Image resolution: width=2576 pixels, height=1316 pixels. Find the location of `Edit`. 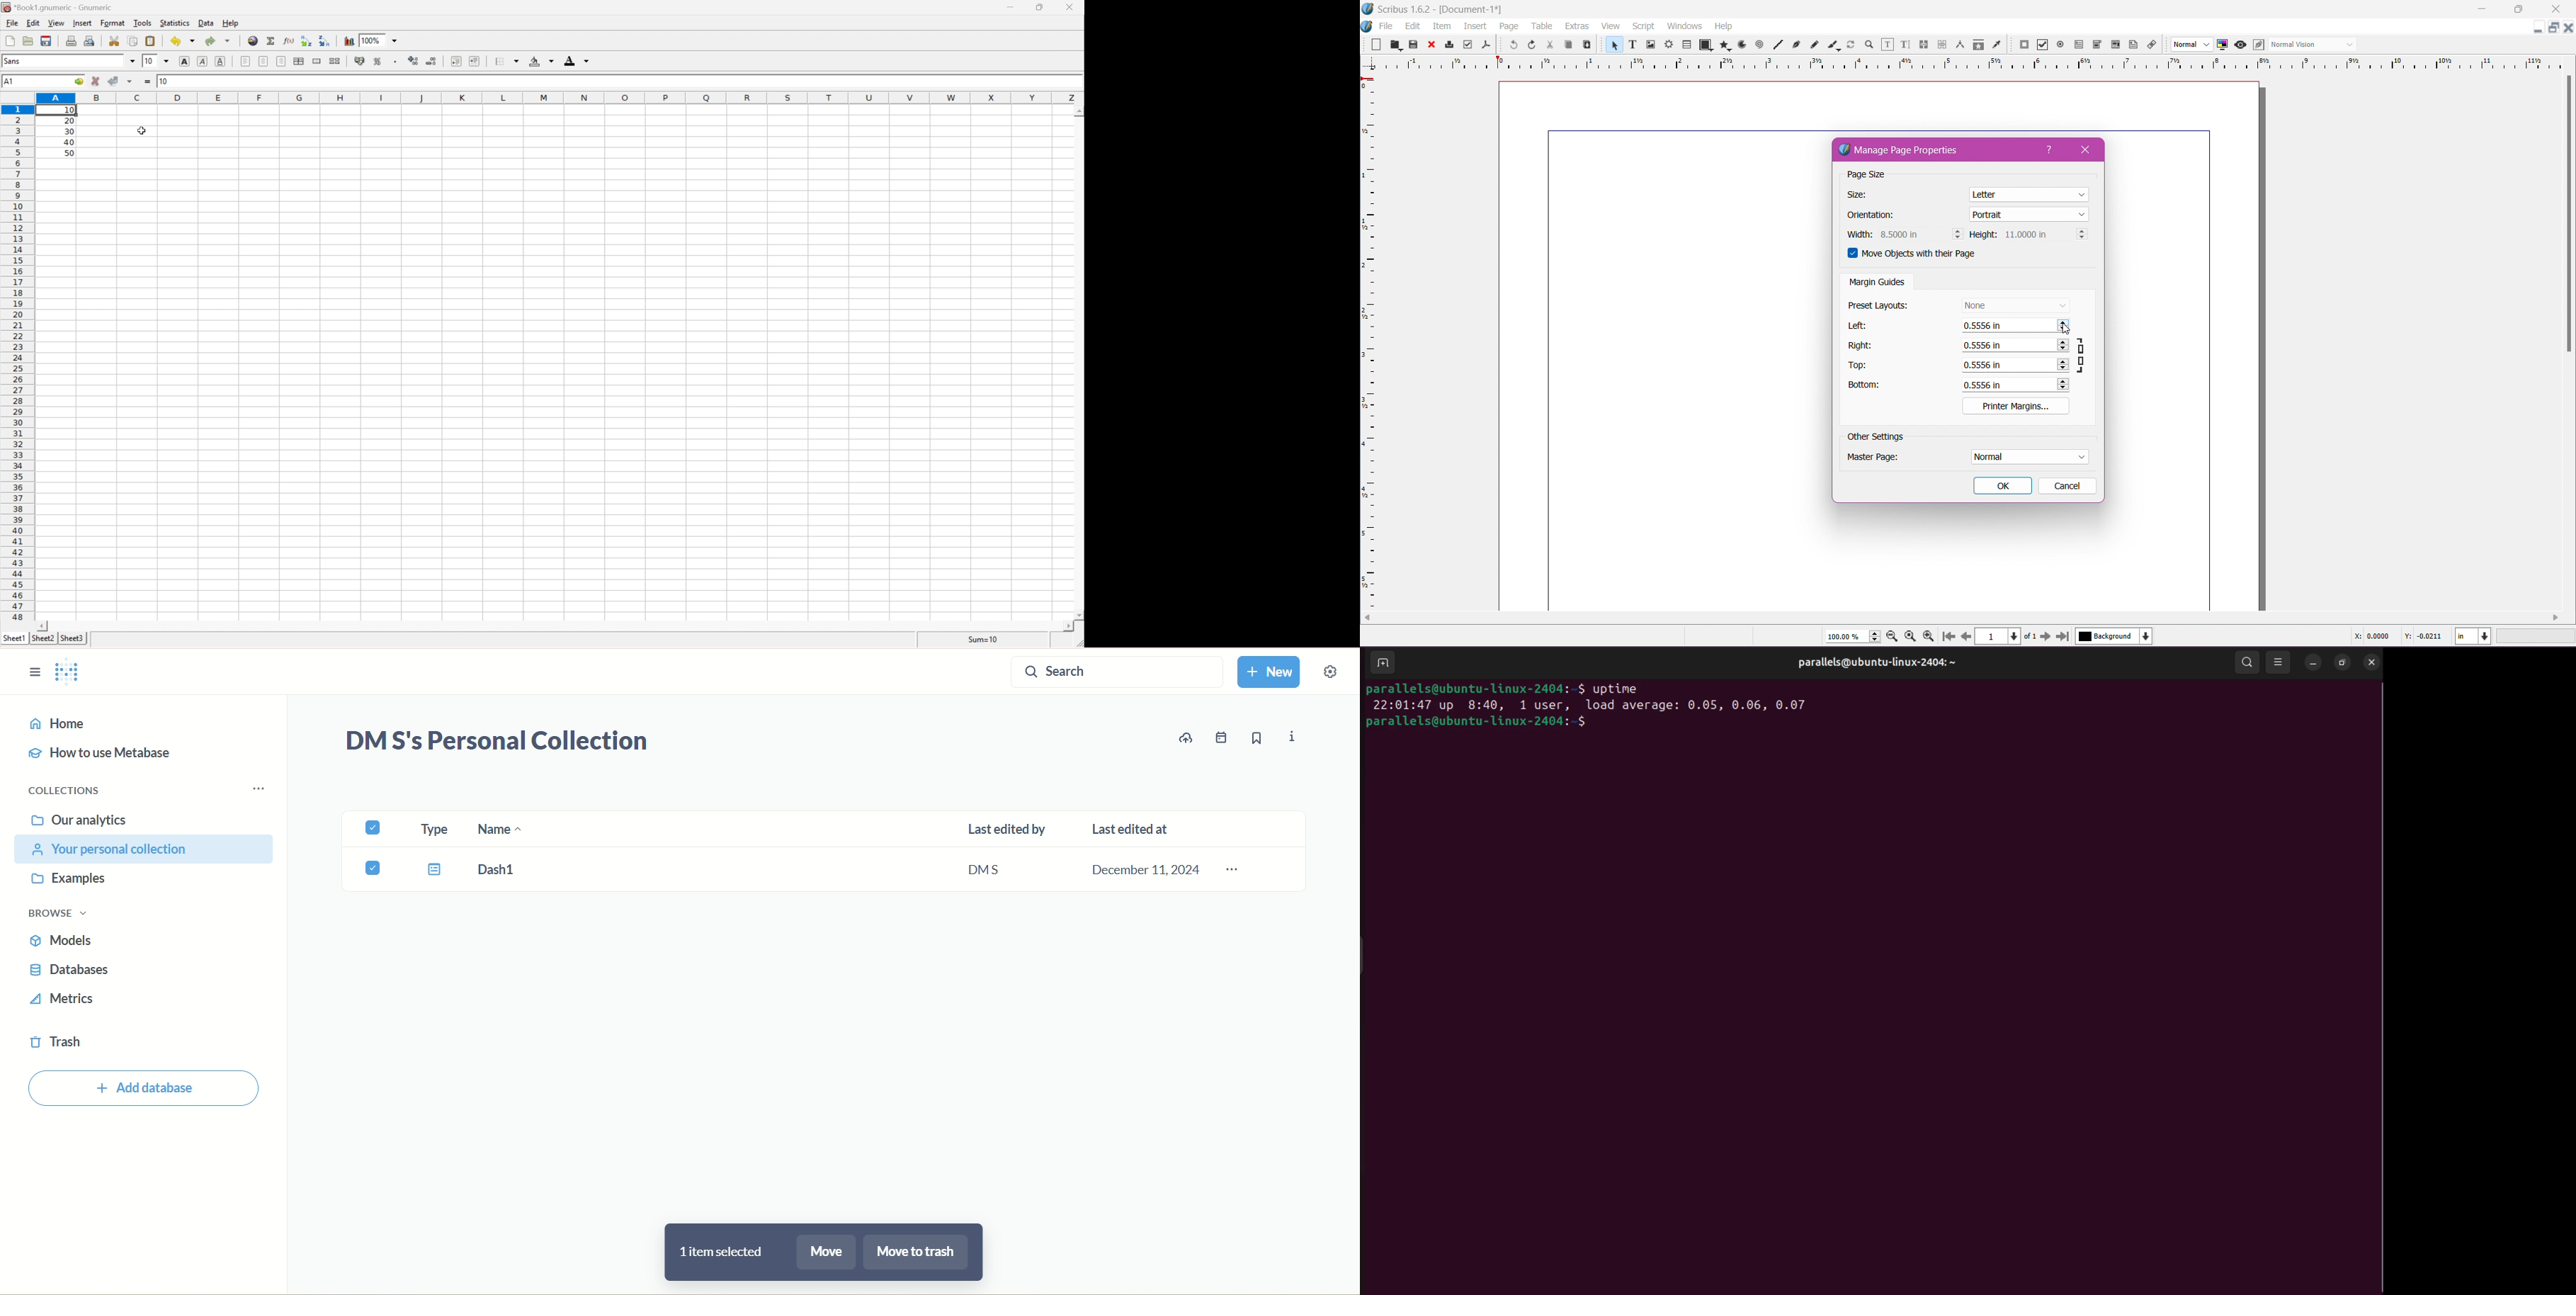

Edit is located at coordinates (1412, 25).